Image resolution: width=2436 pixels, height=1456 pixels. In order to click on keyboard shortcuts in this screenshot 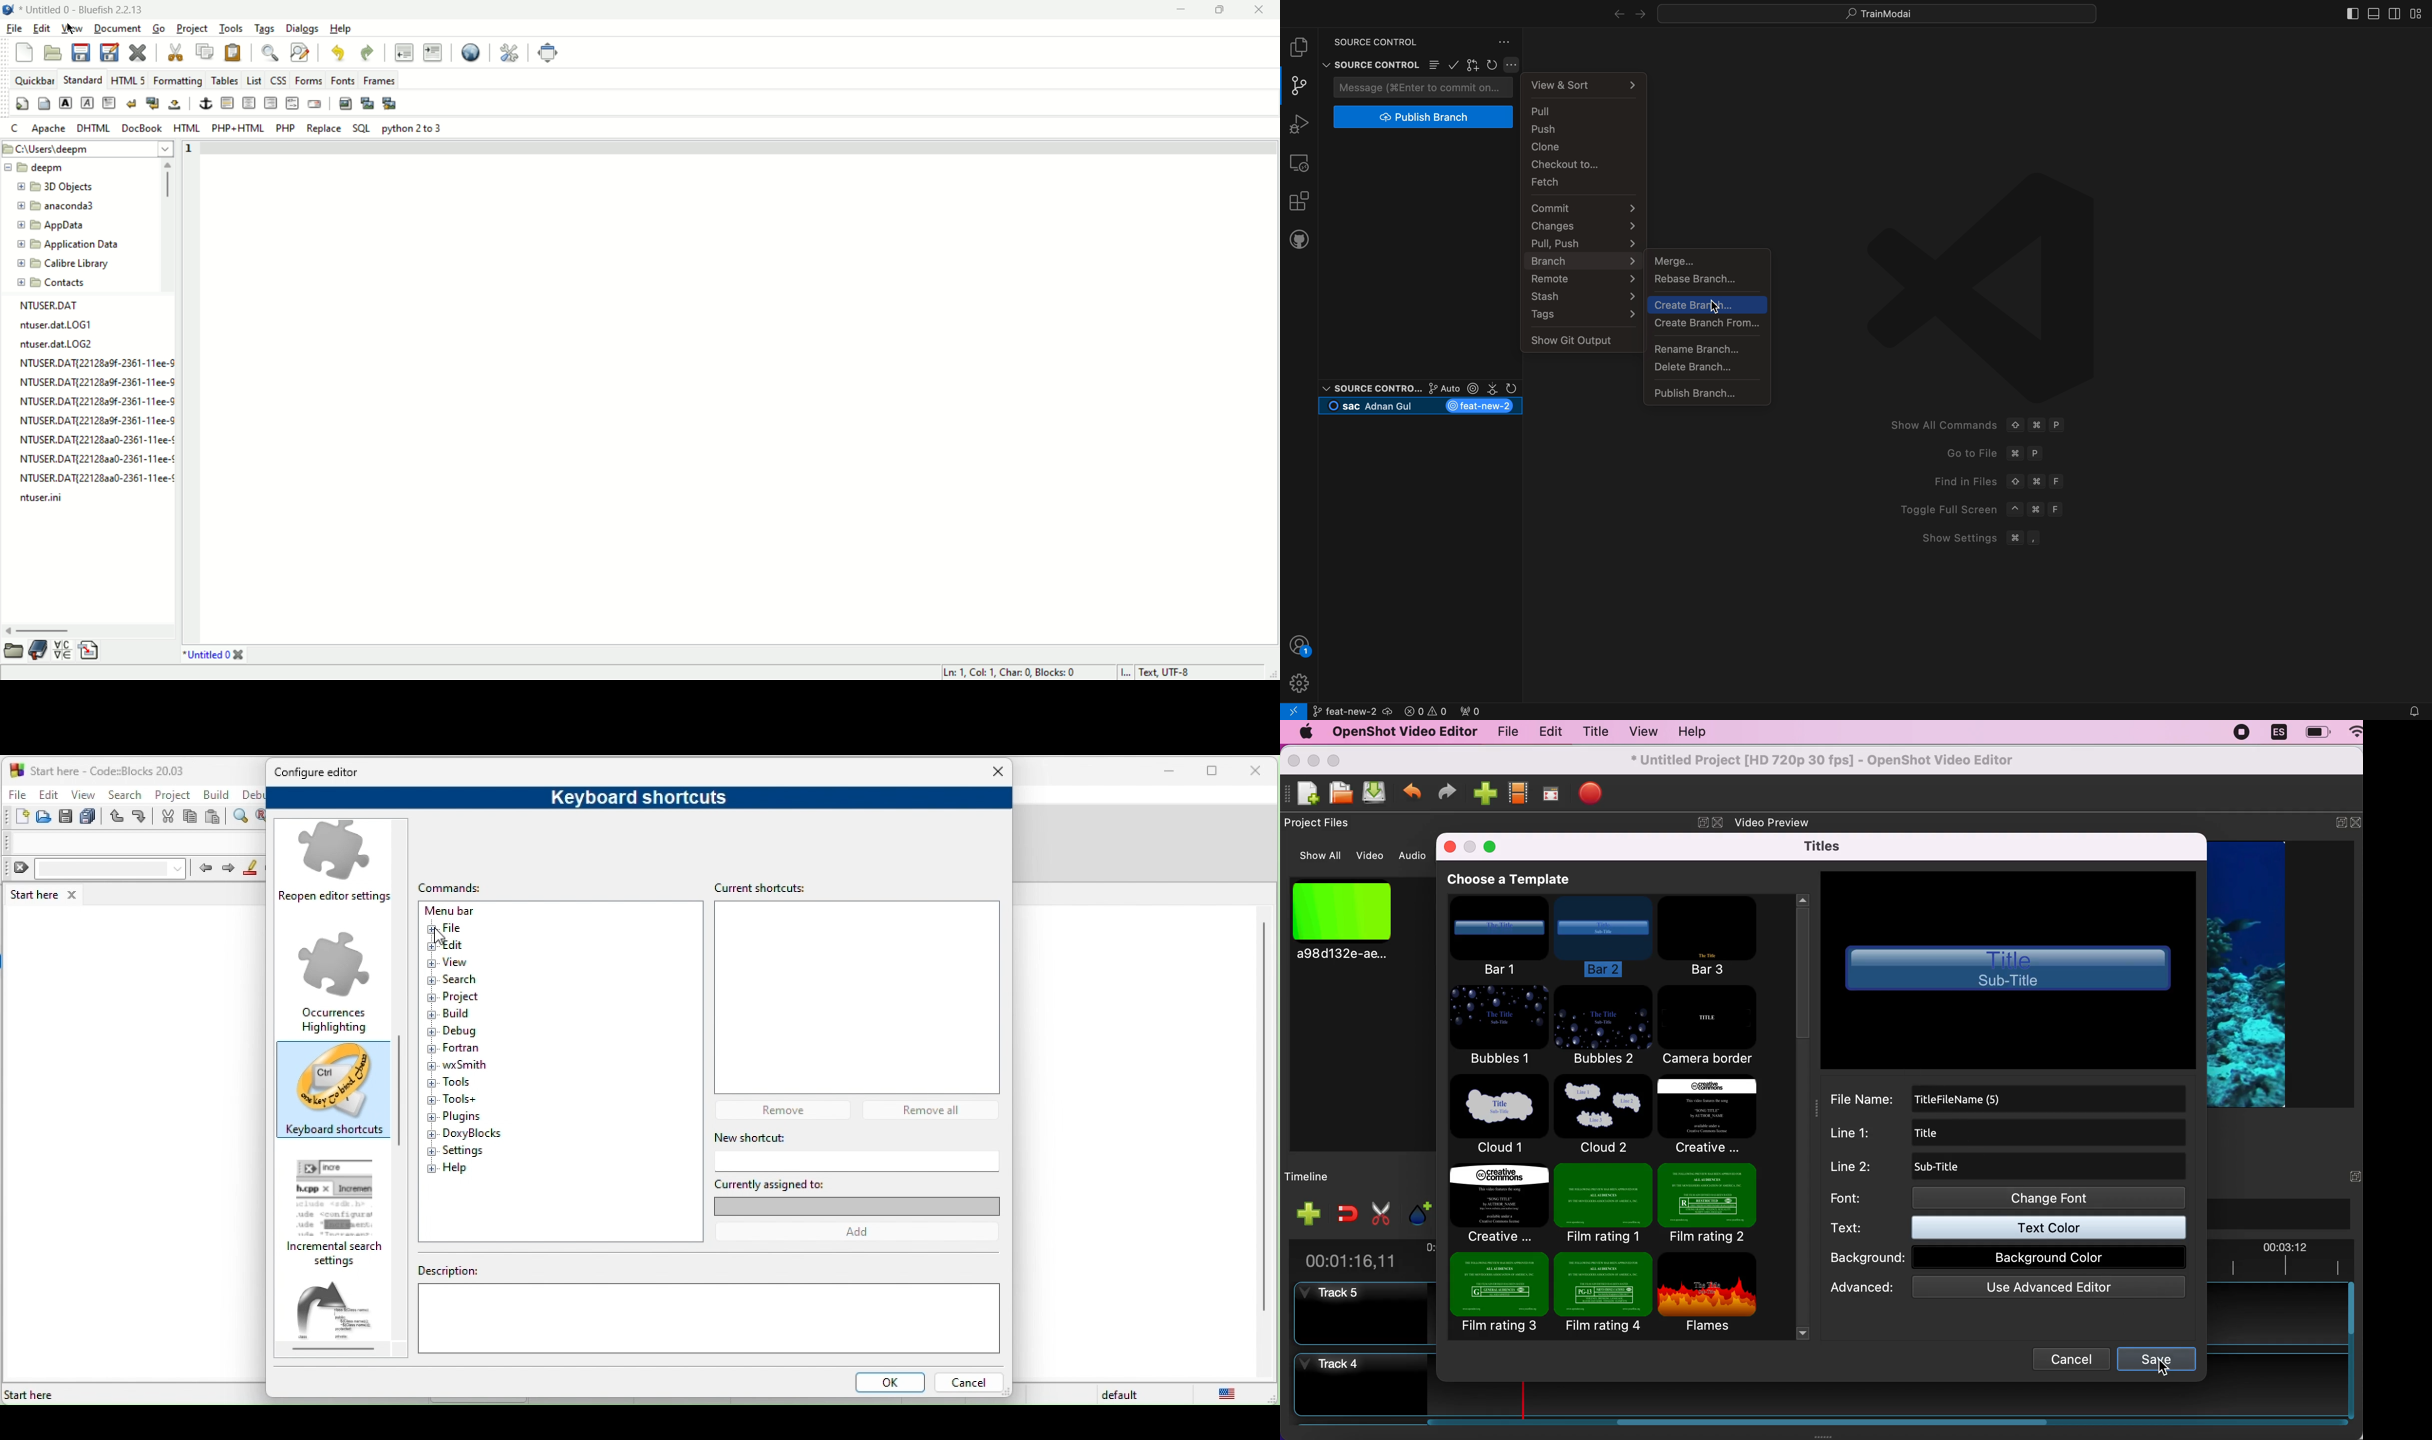, I will do `click(334, 1093)`.